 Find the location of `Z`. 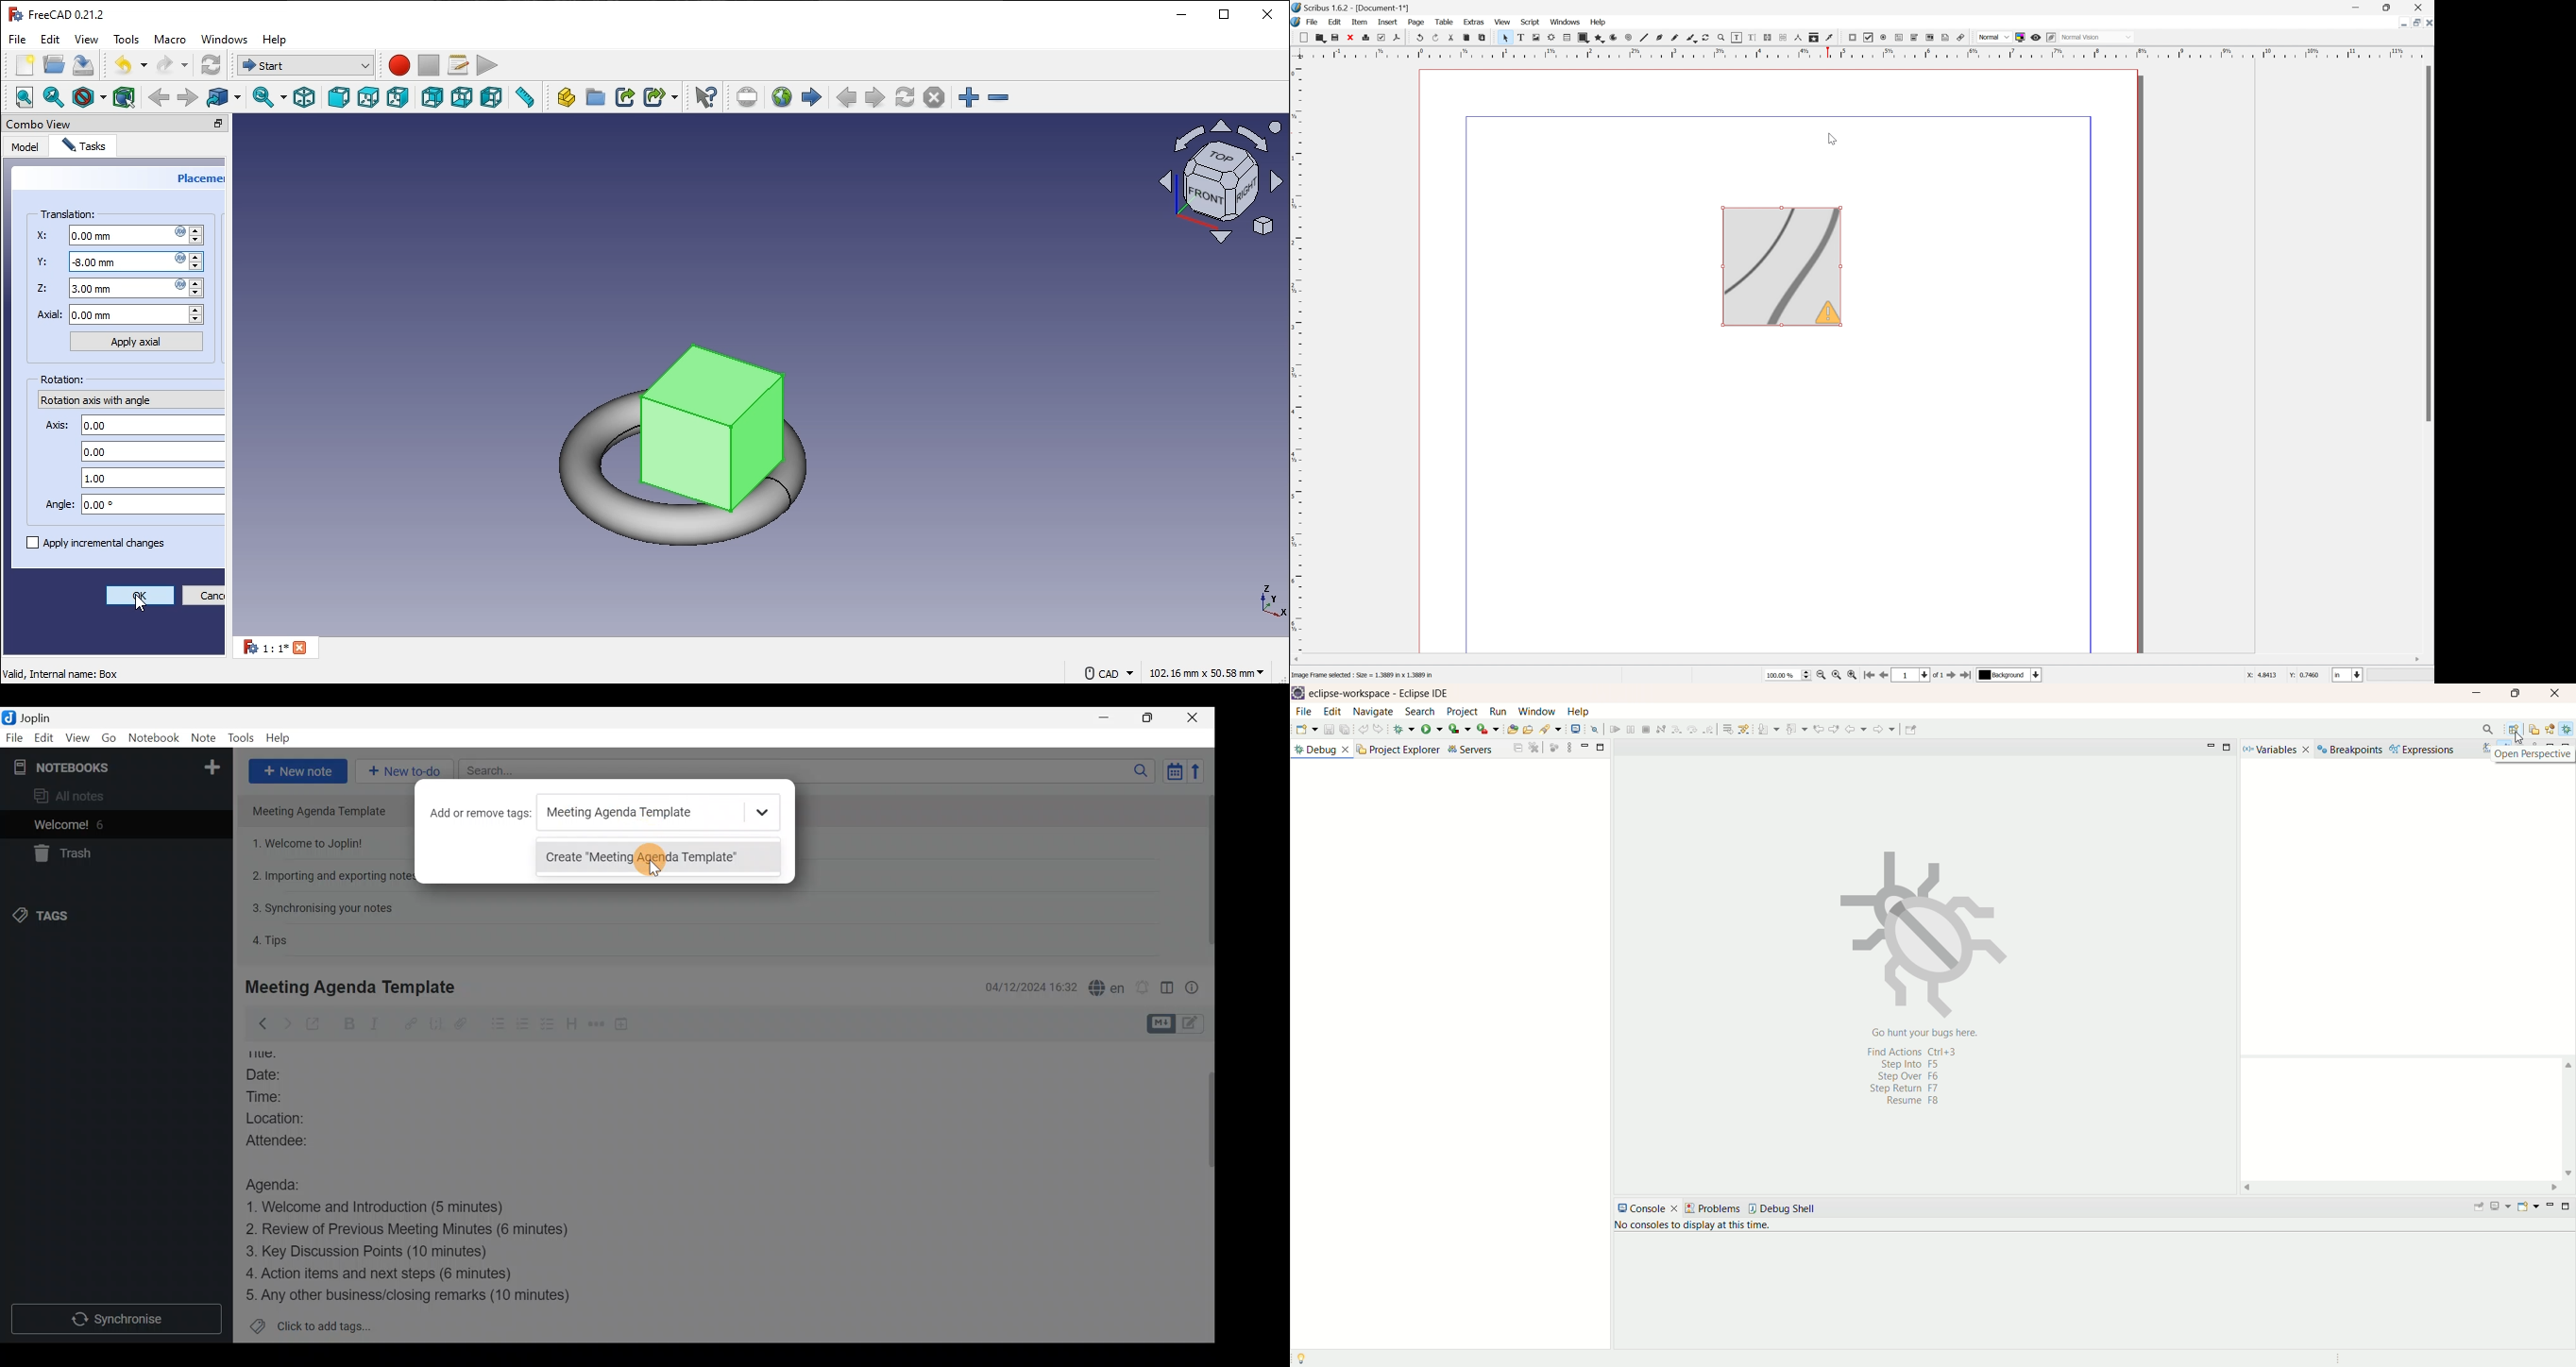

Z is located at coordinates (125, 288).